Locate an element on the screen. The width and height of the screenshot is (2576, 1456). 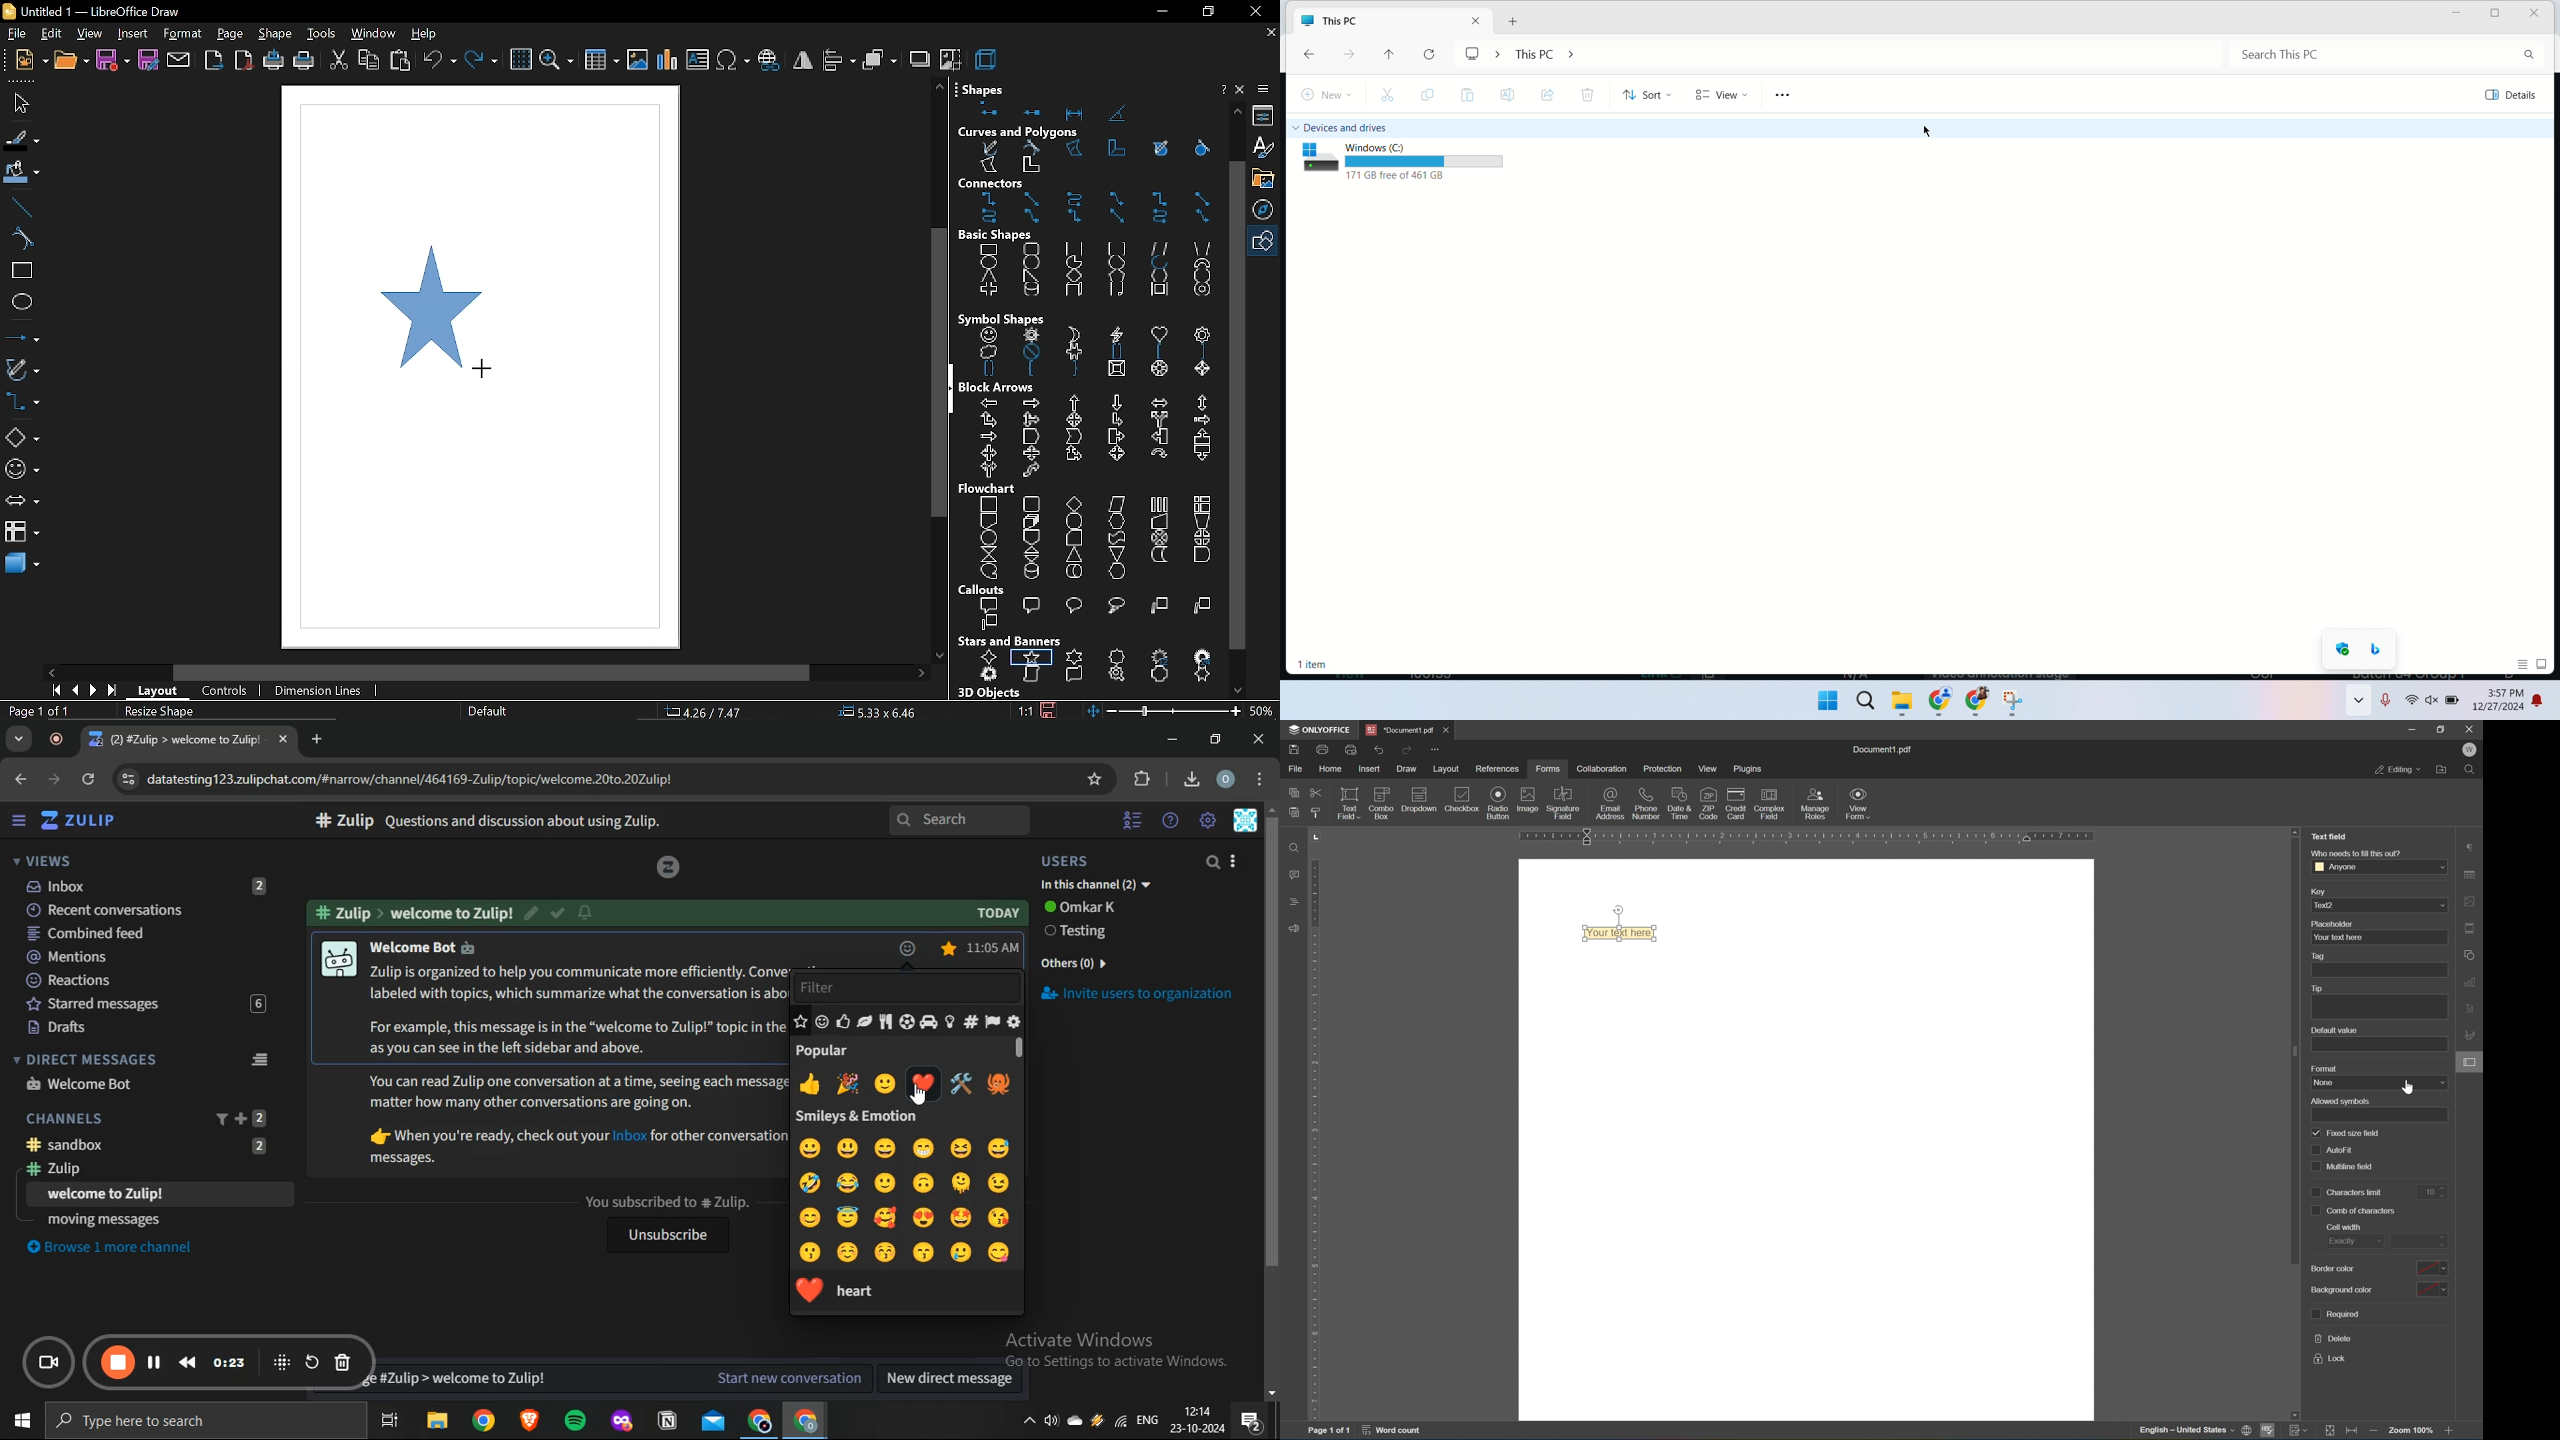
personal menu is located at coordinates (1248, 821).